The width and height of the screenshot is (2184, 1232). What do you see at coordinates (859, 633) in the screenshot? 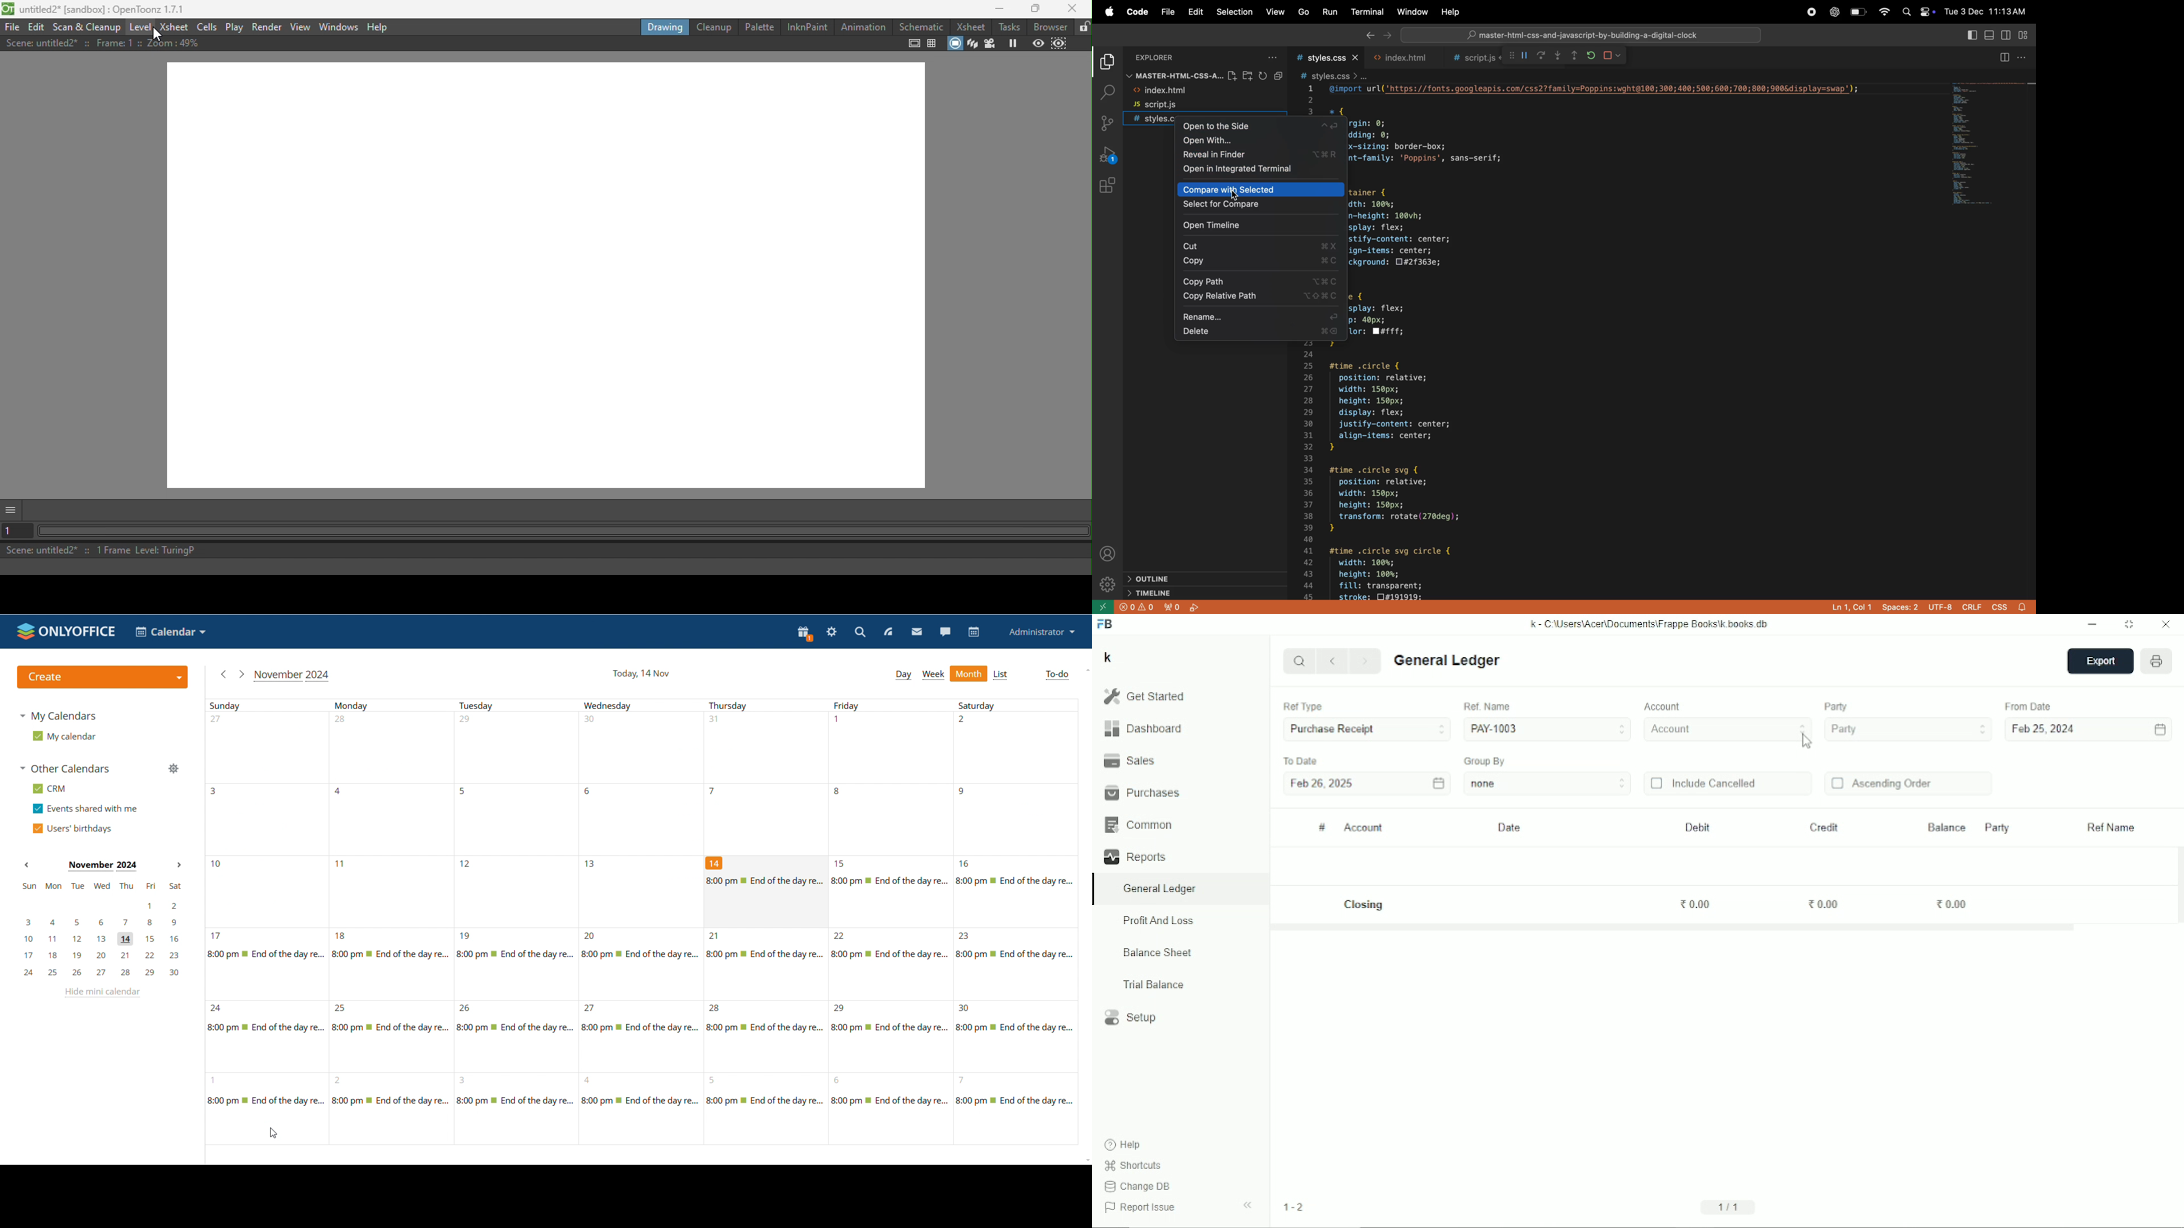
I see `search` at bounding box center [859, 633].